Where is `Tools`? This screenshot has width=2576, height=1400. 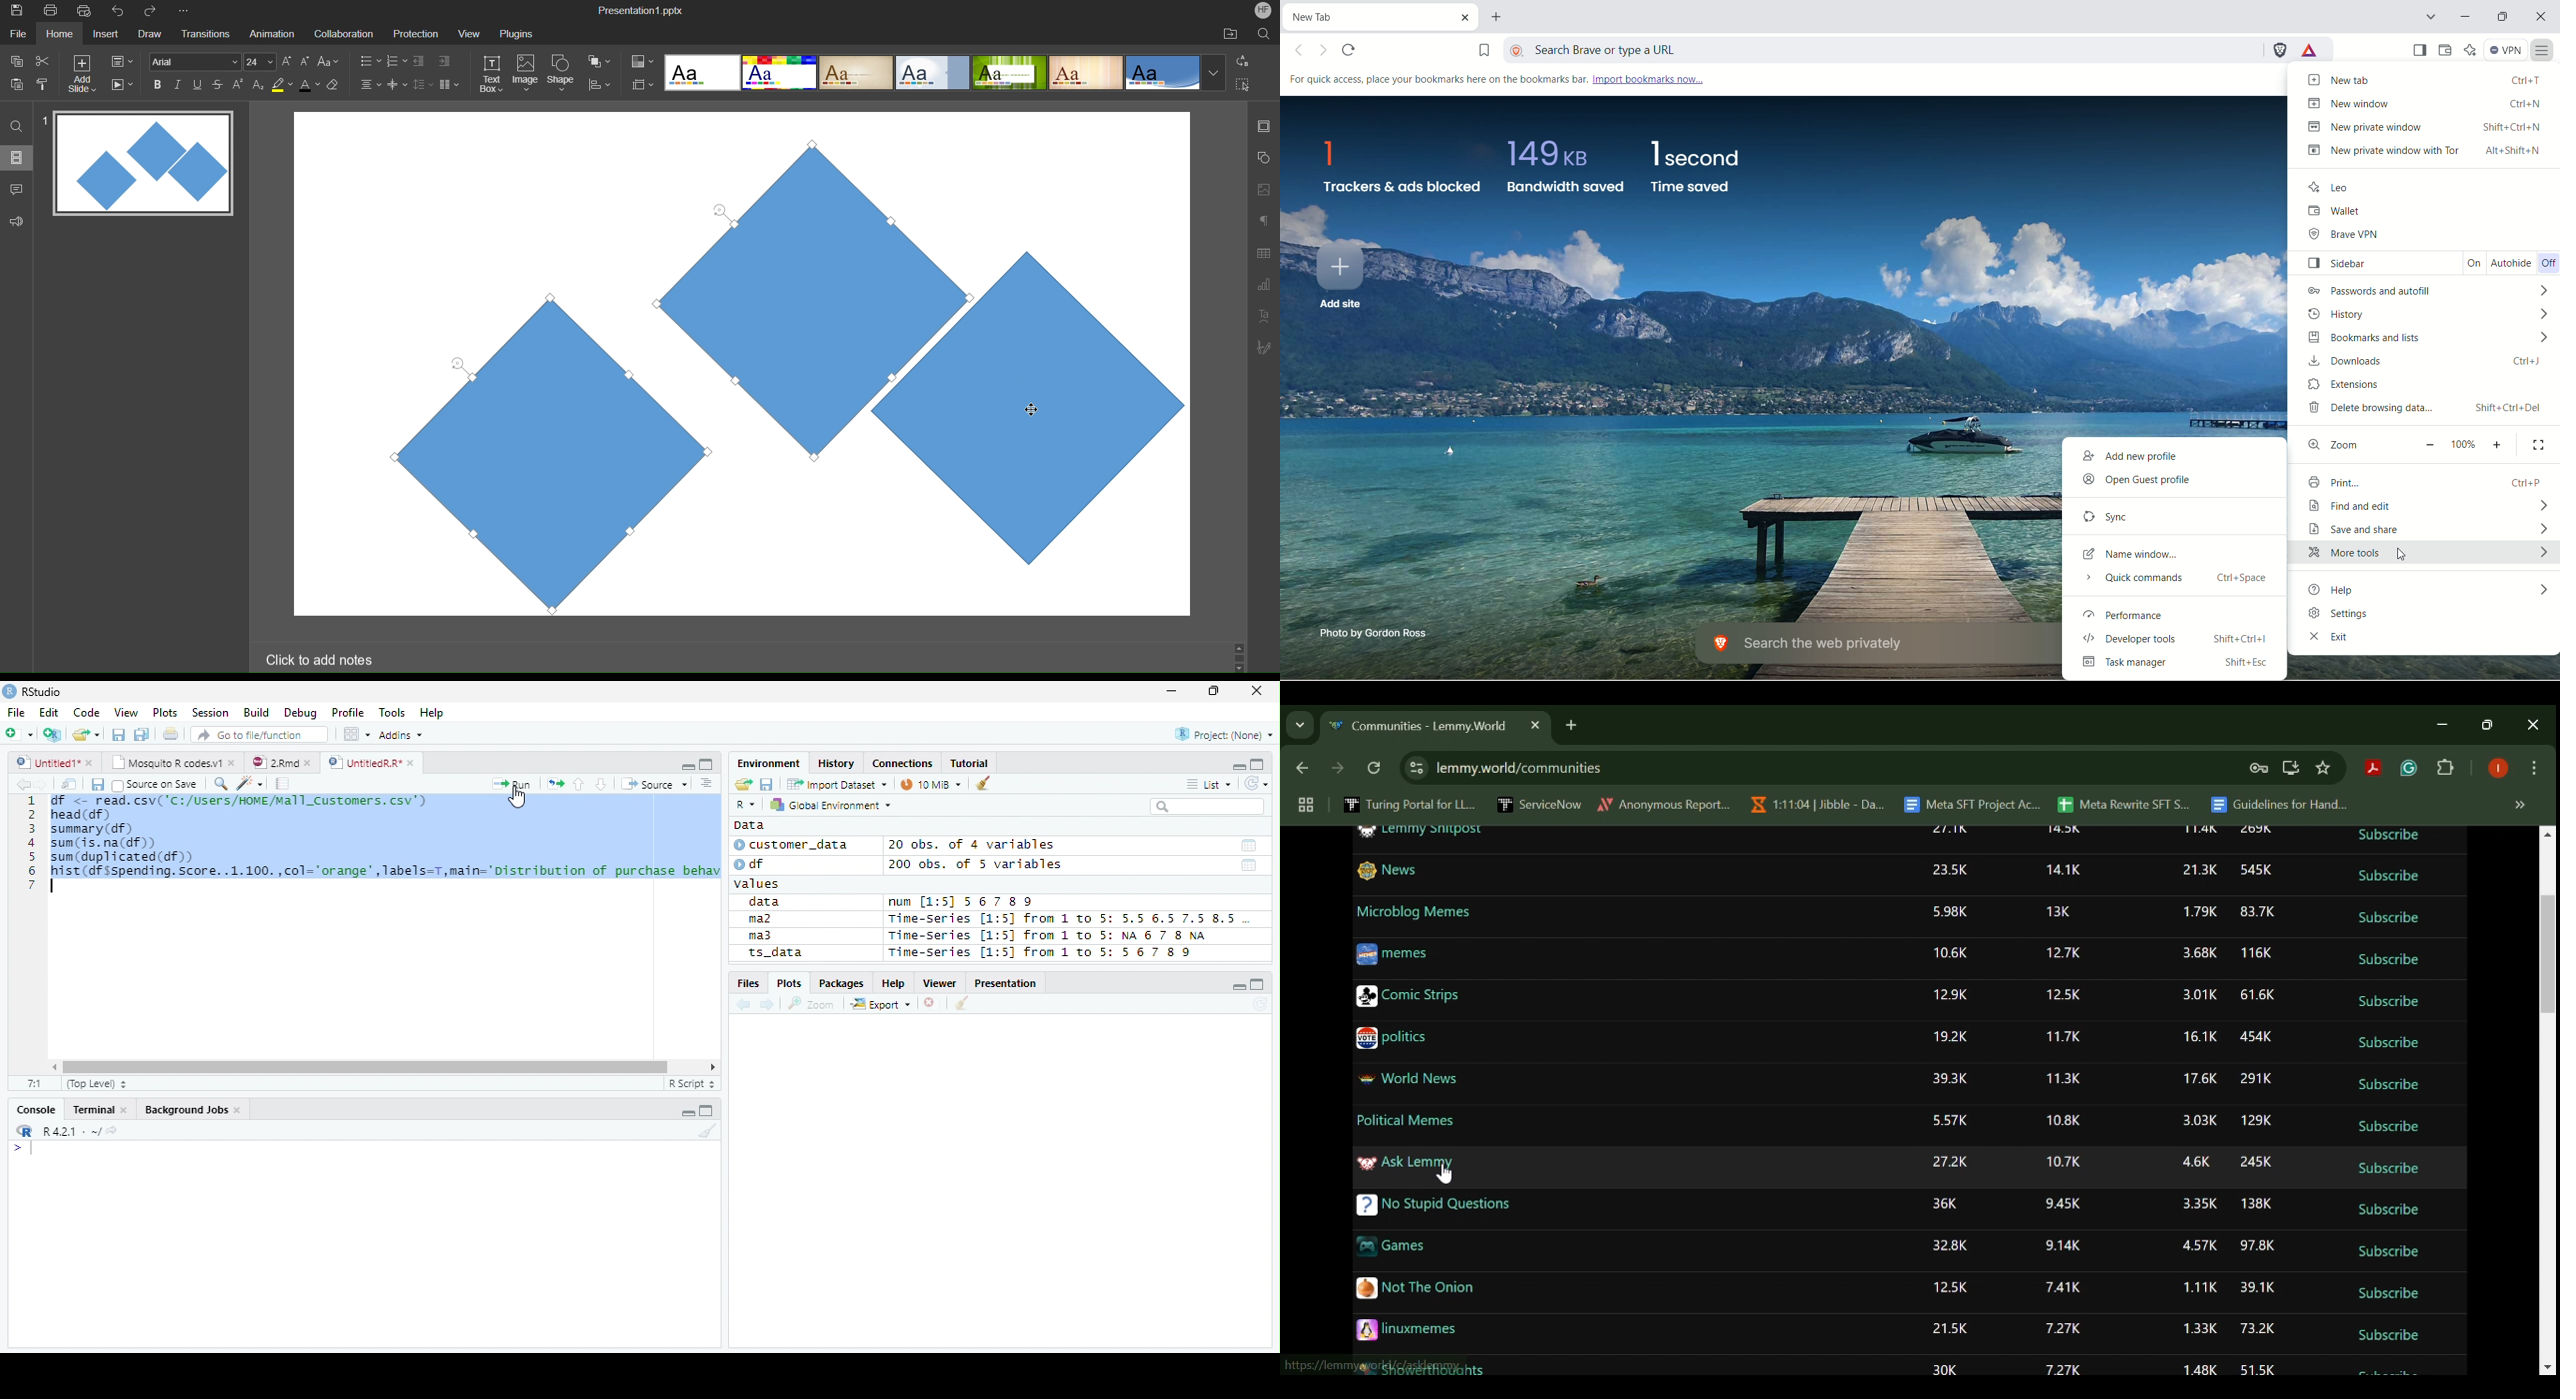
Tools is located at coordinates (395, 711).